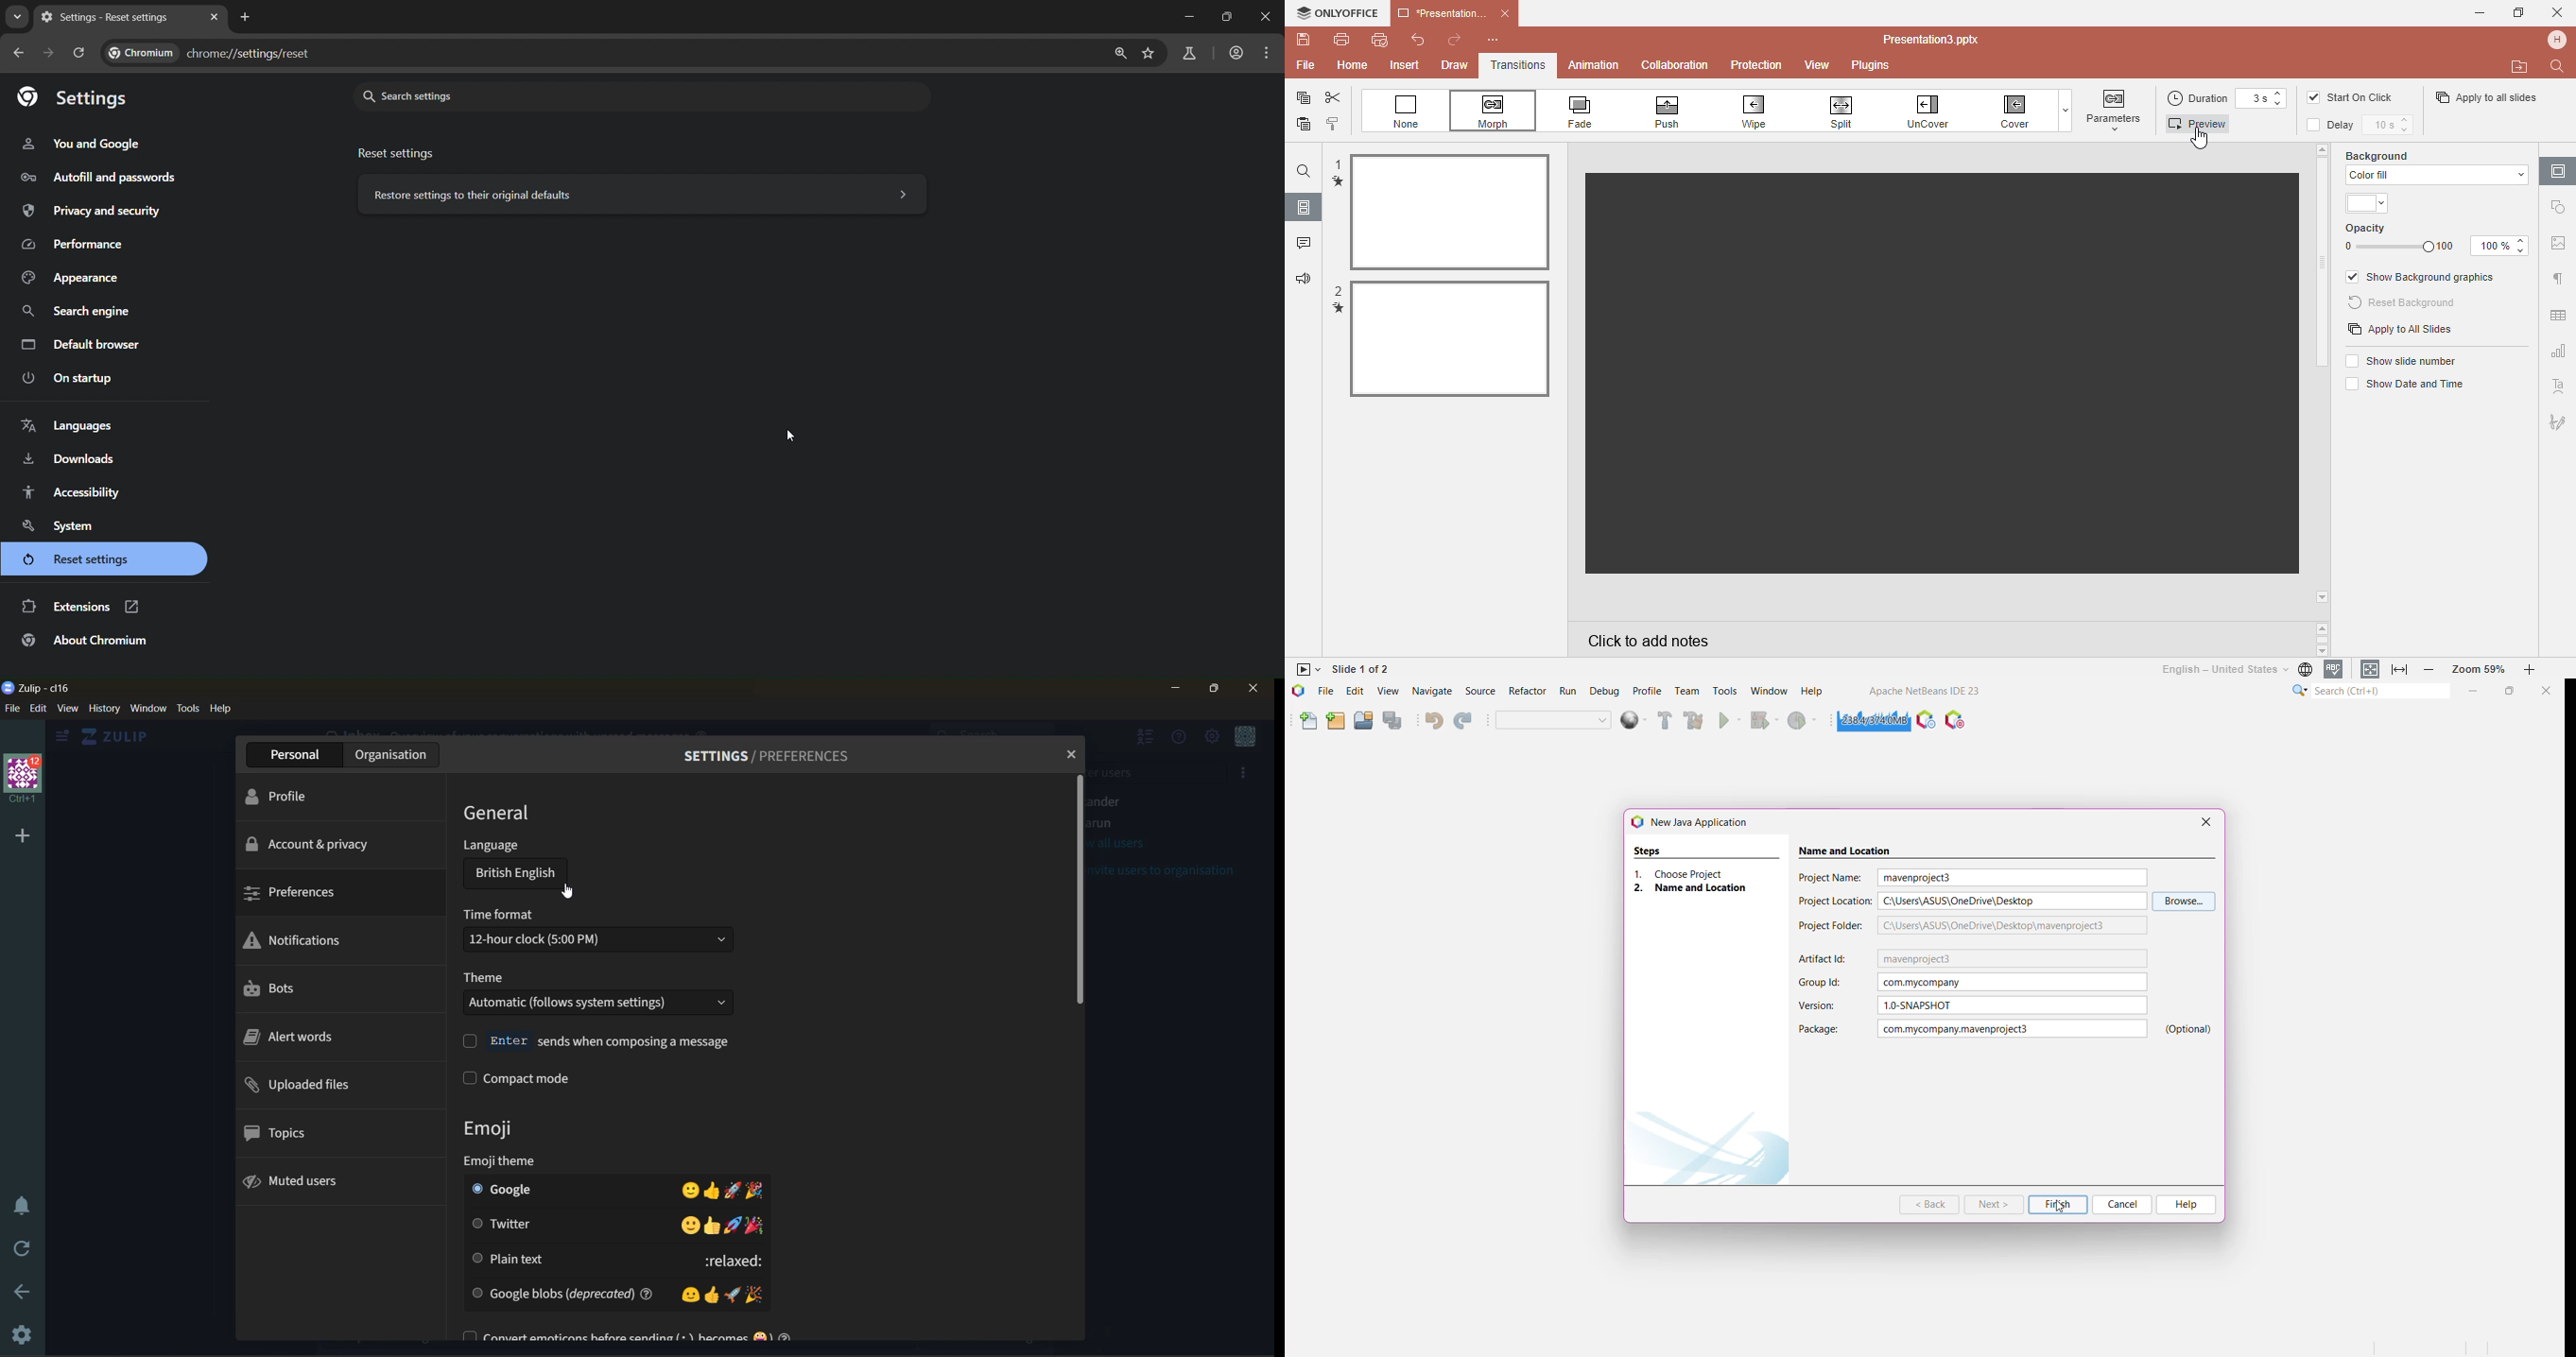 This screenshot has width=2576, height=1372. I want to click on arrow up, so click(2322, 148).